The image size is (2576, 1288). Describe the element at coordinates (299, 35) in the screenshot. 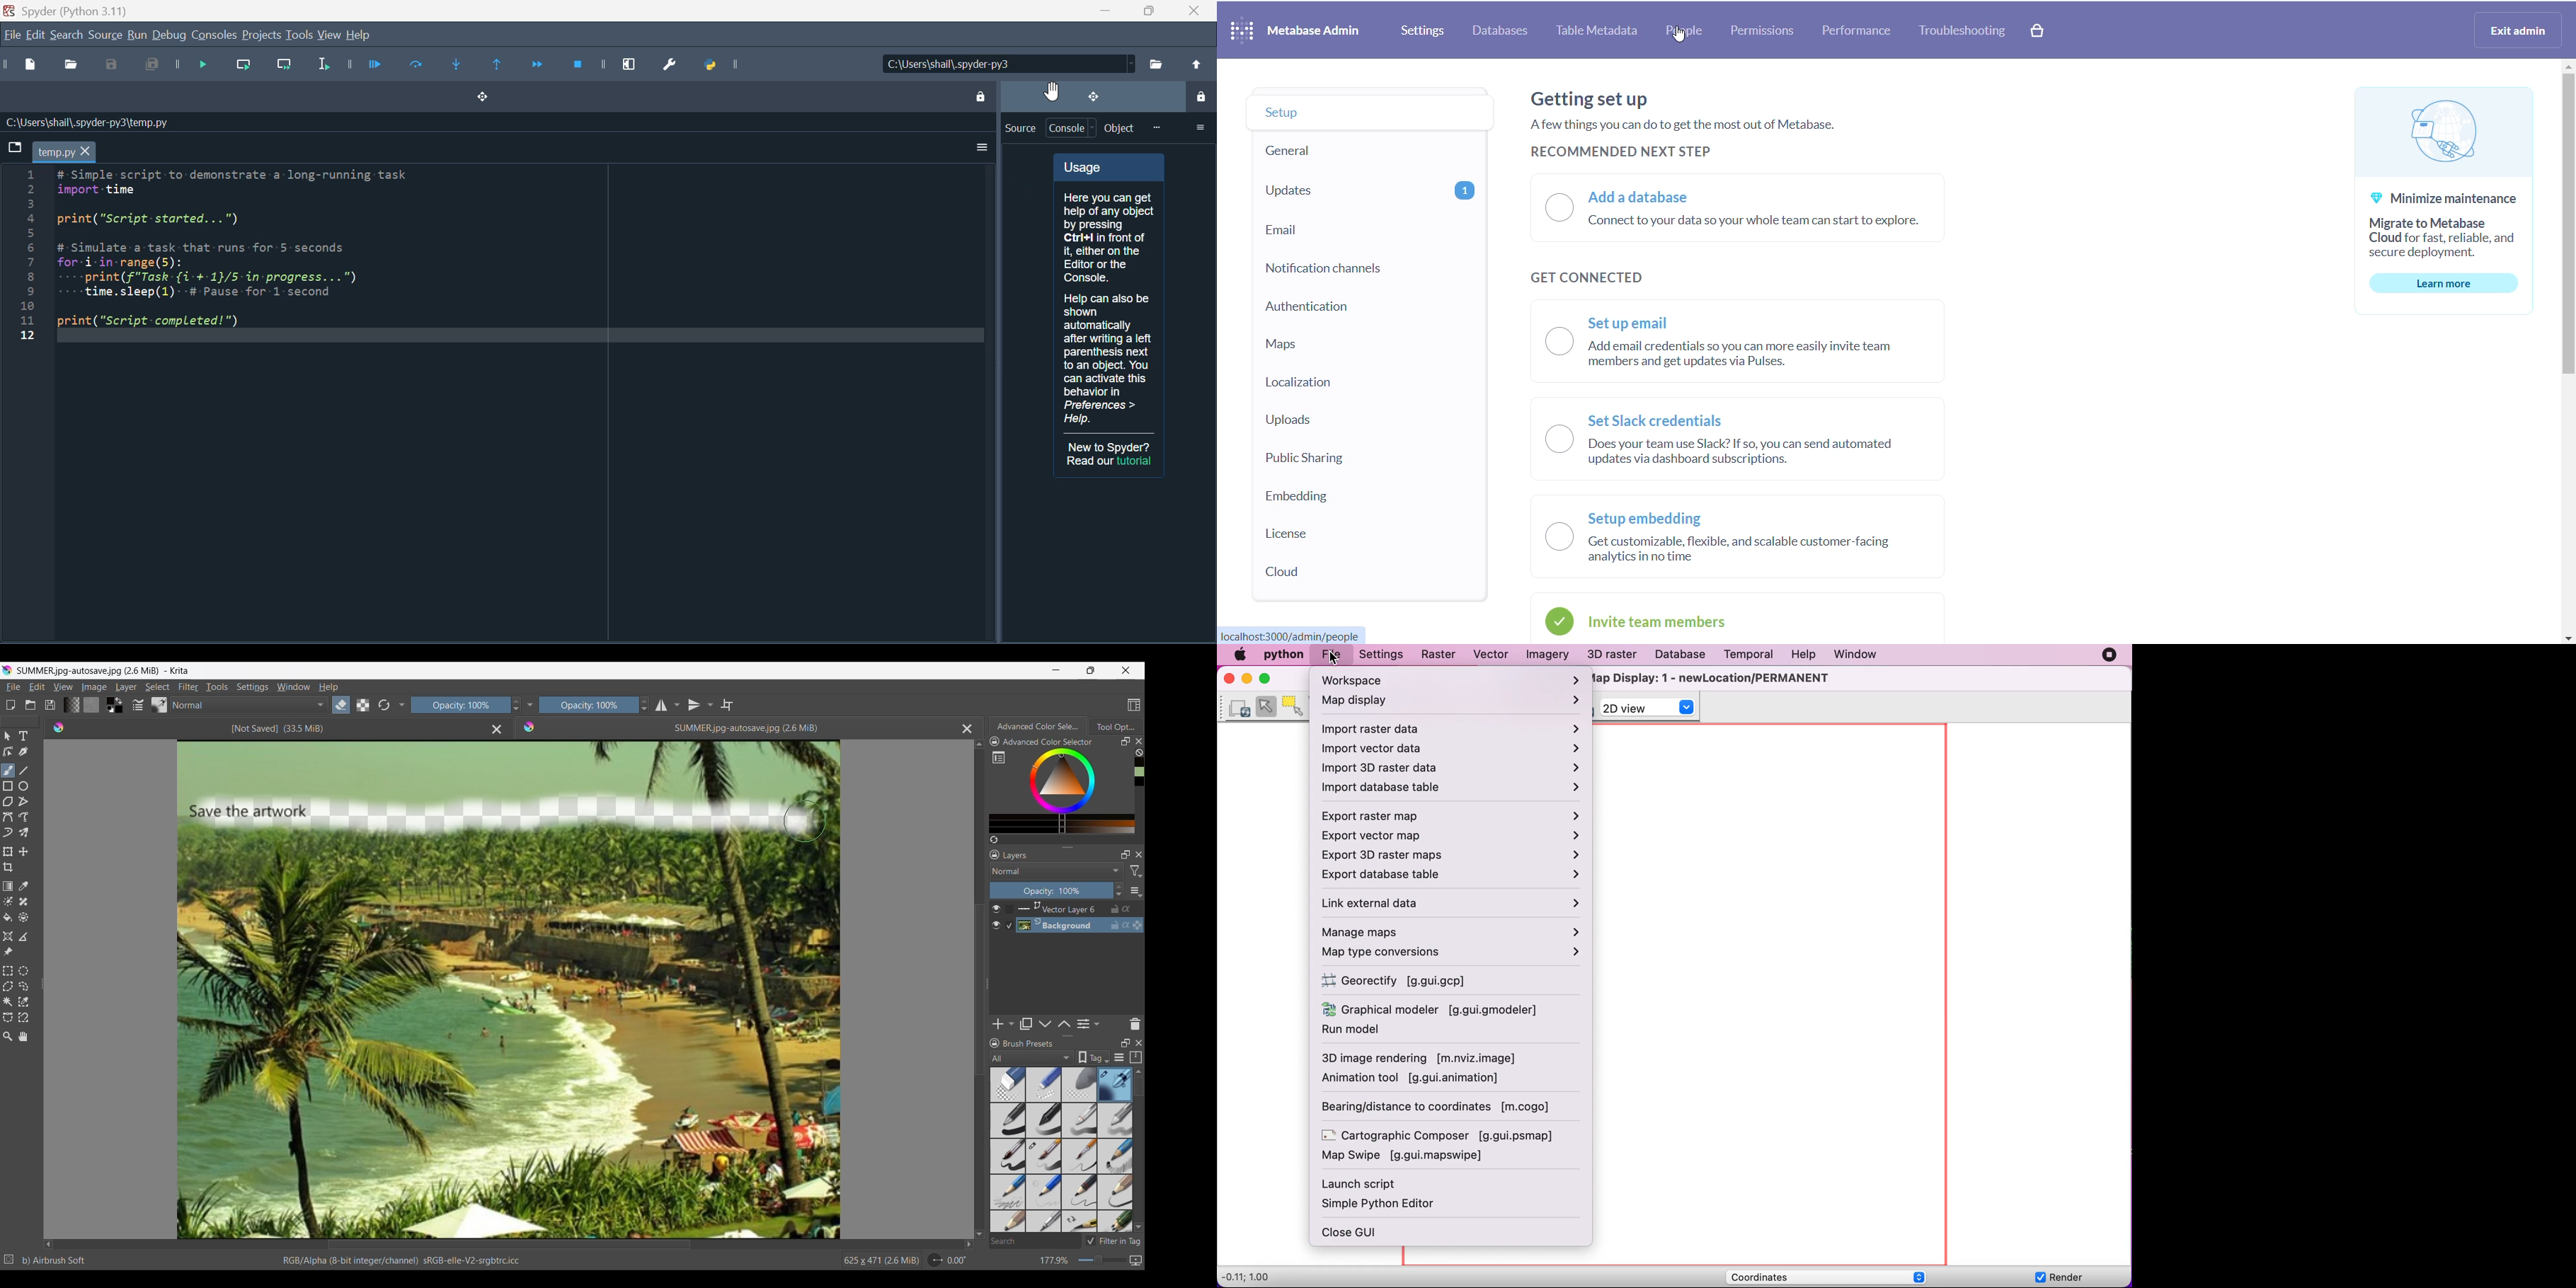

I see `Tools` at that location.